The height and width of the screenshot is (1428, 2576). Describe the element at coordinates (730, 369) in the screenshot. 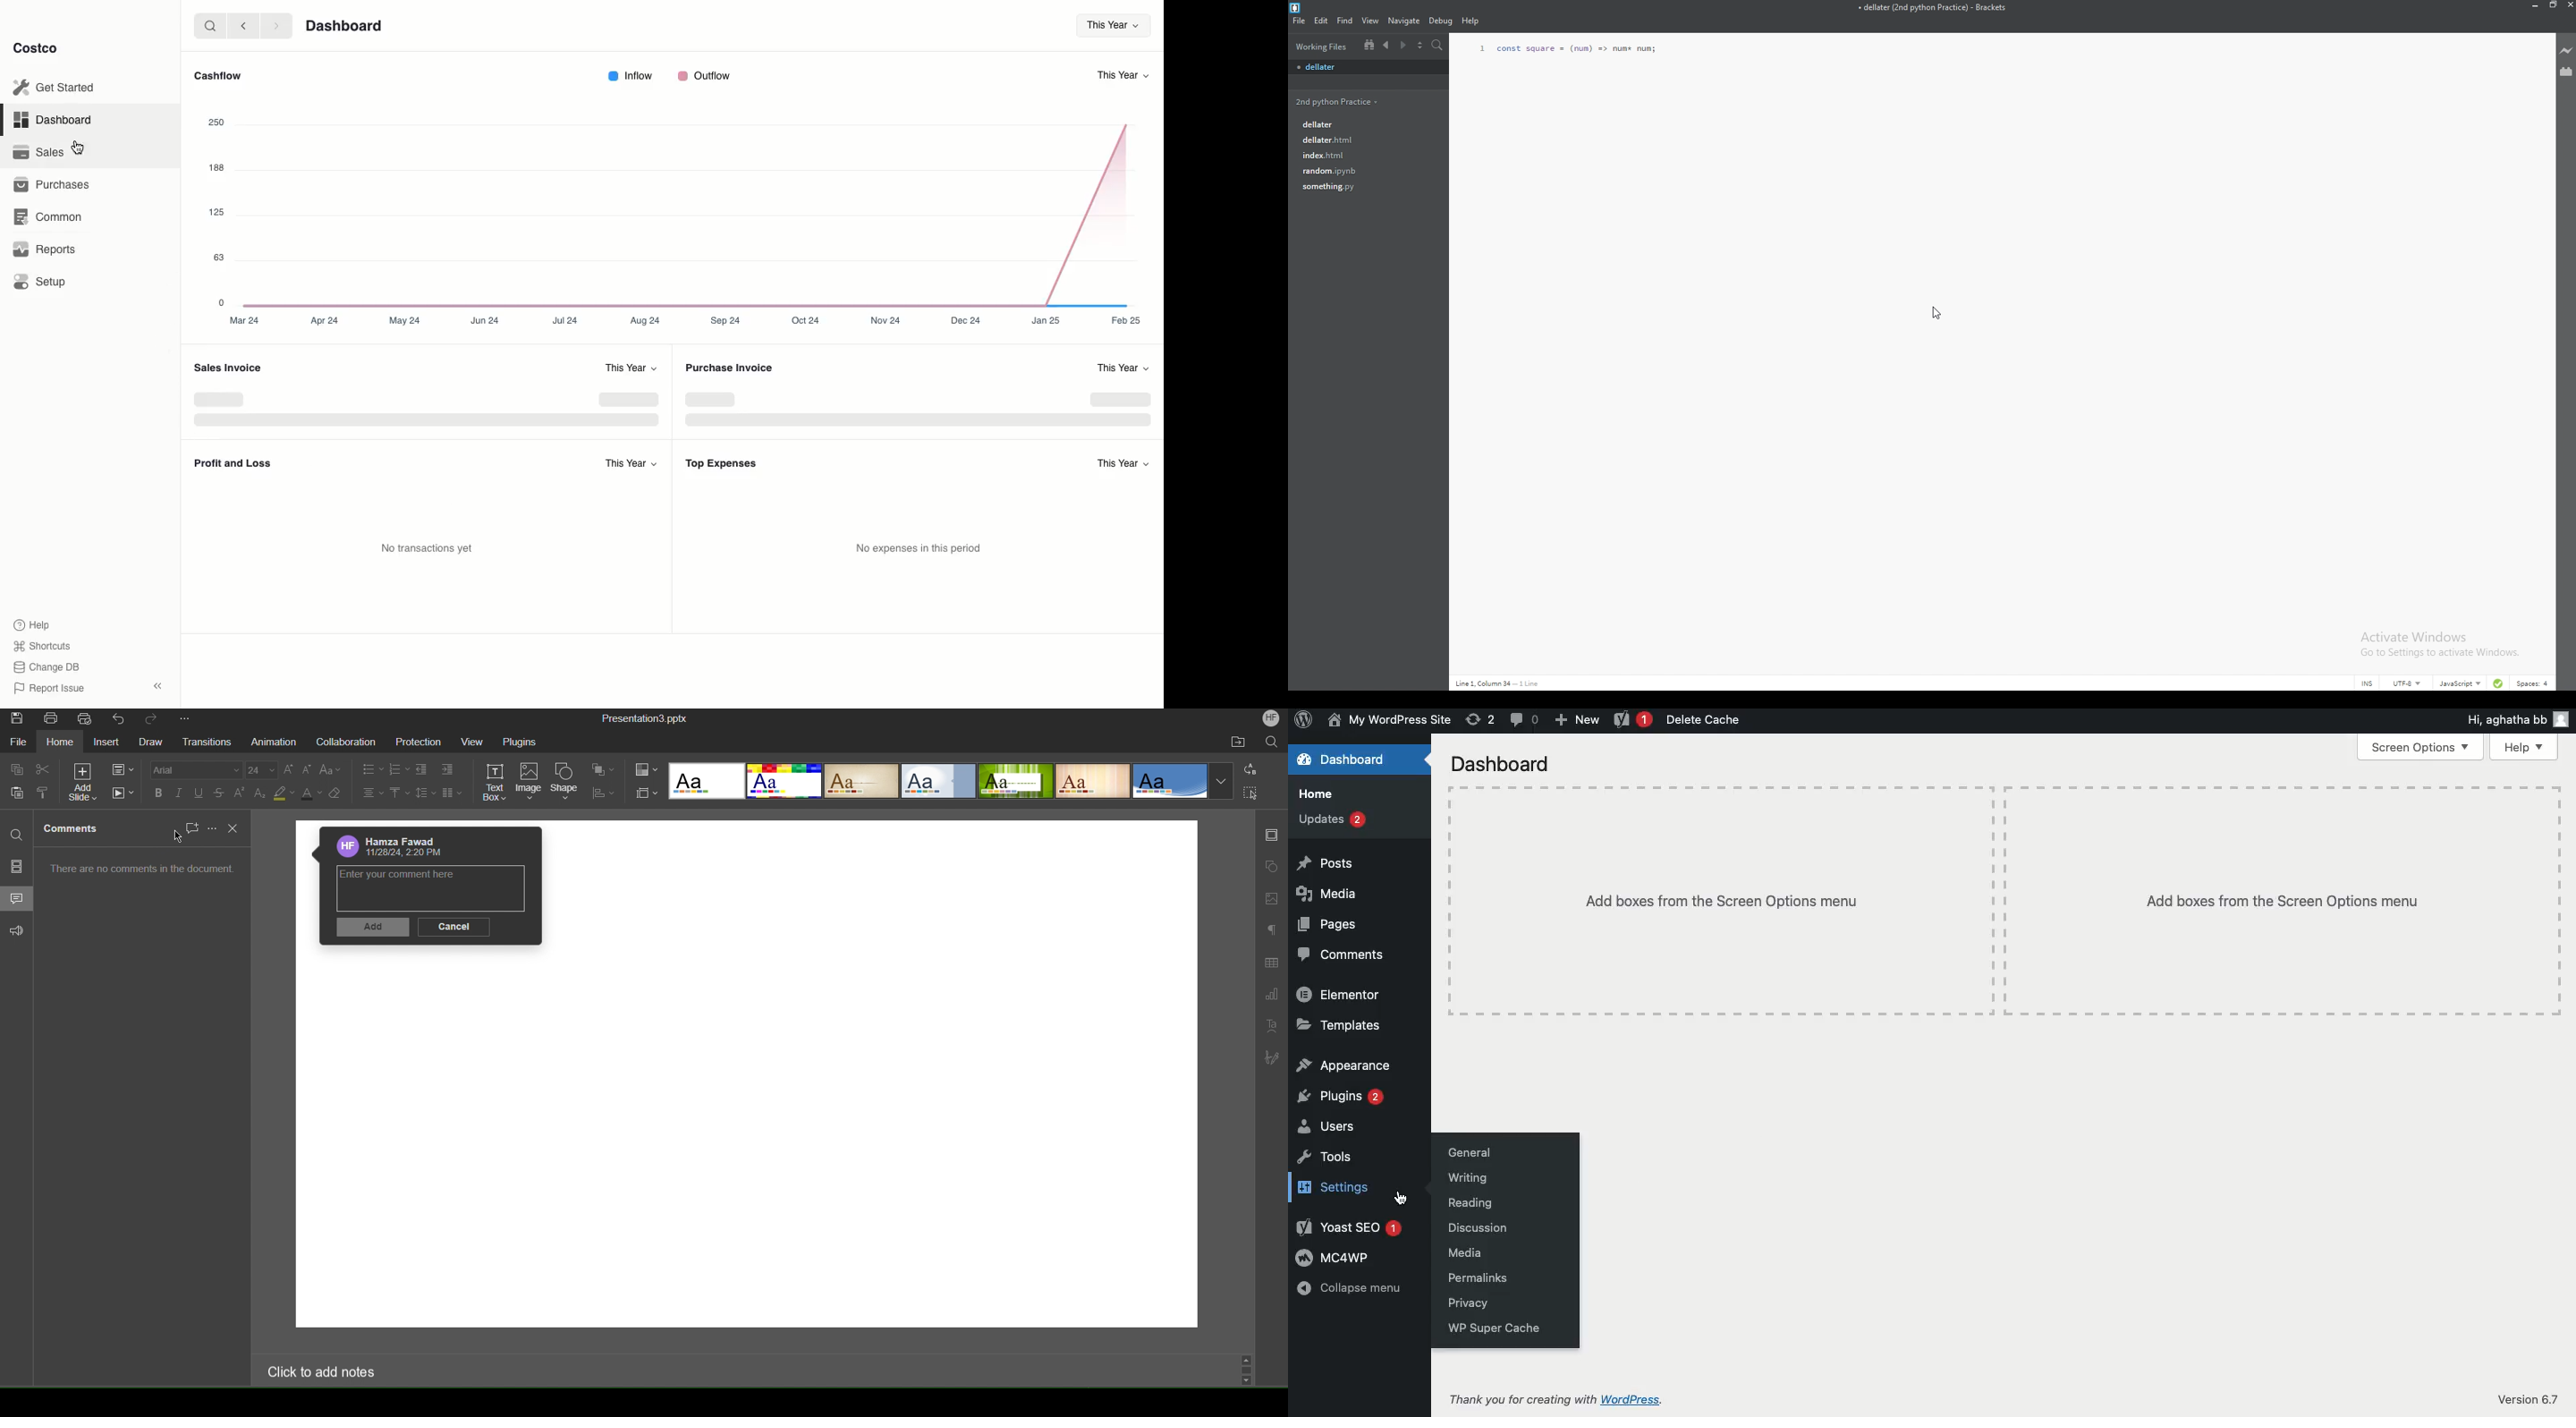

I see `Purchase Invoice` at that location.